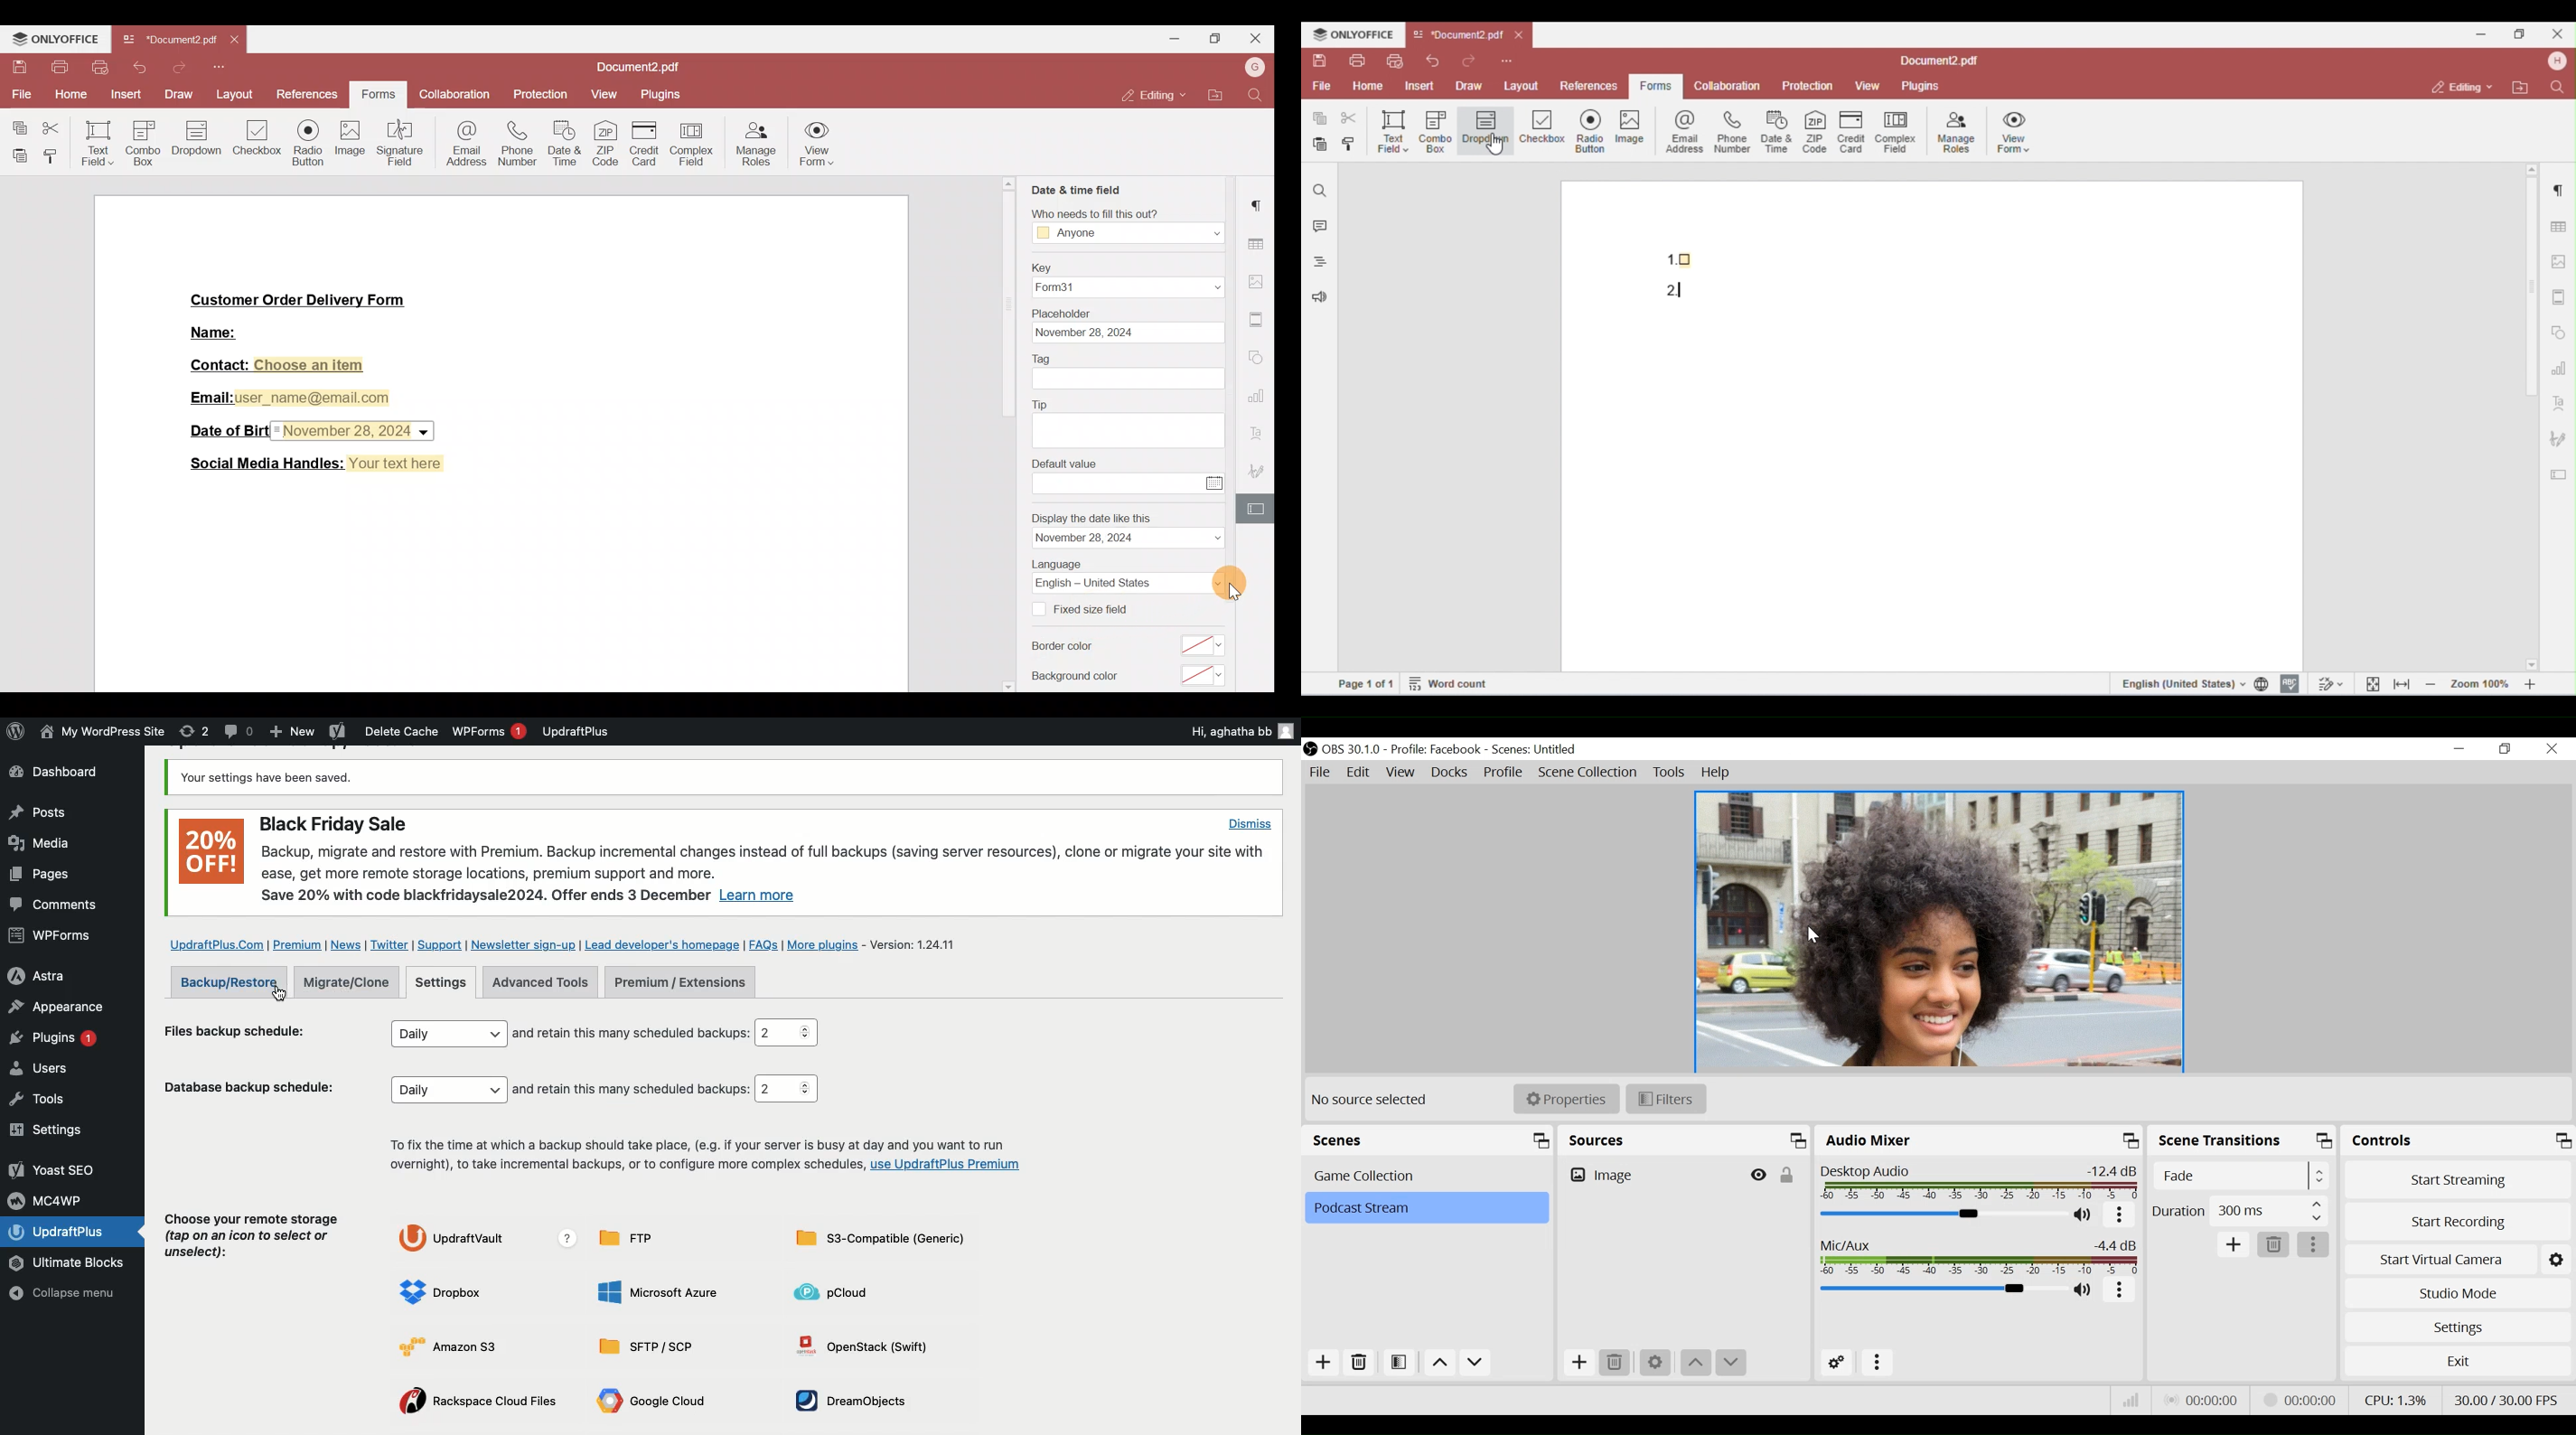 The height and width of the screenshot is (1456, 2576). Describe the element at coordinates (1942, 1289) in the screenshot. I see `Mic/Aux` at that location.